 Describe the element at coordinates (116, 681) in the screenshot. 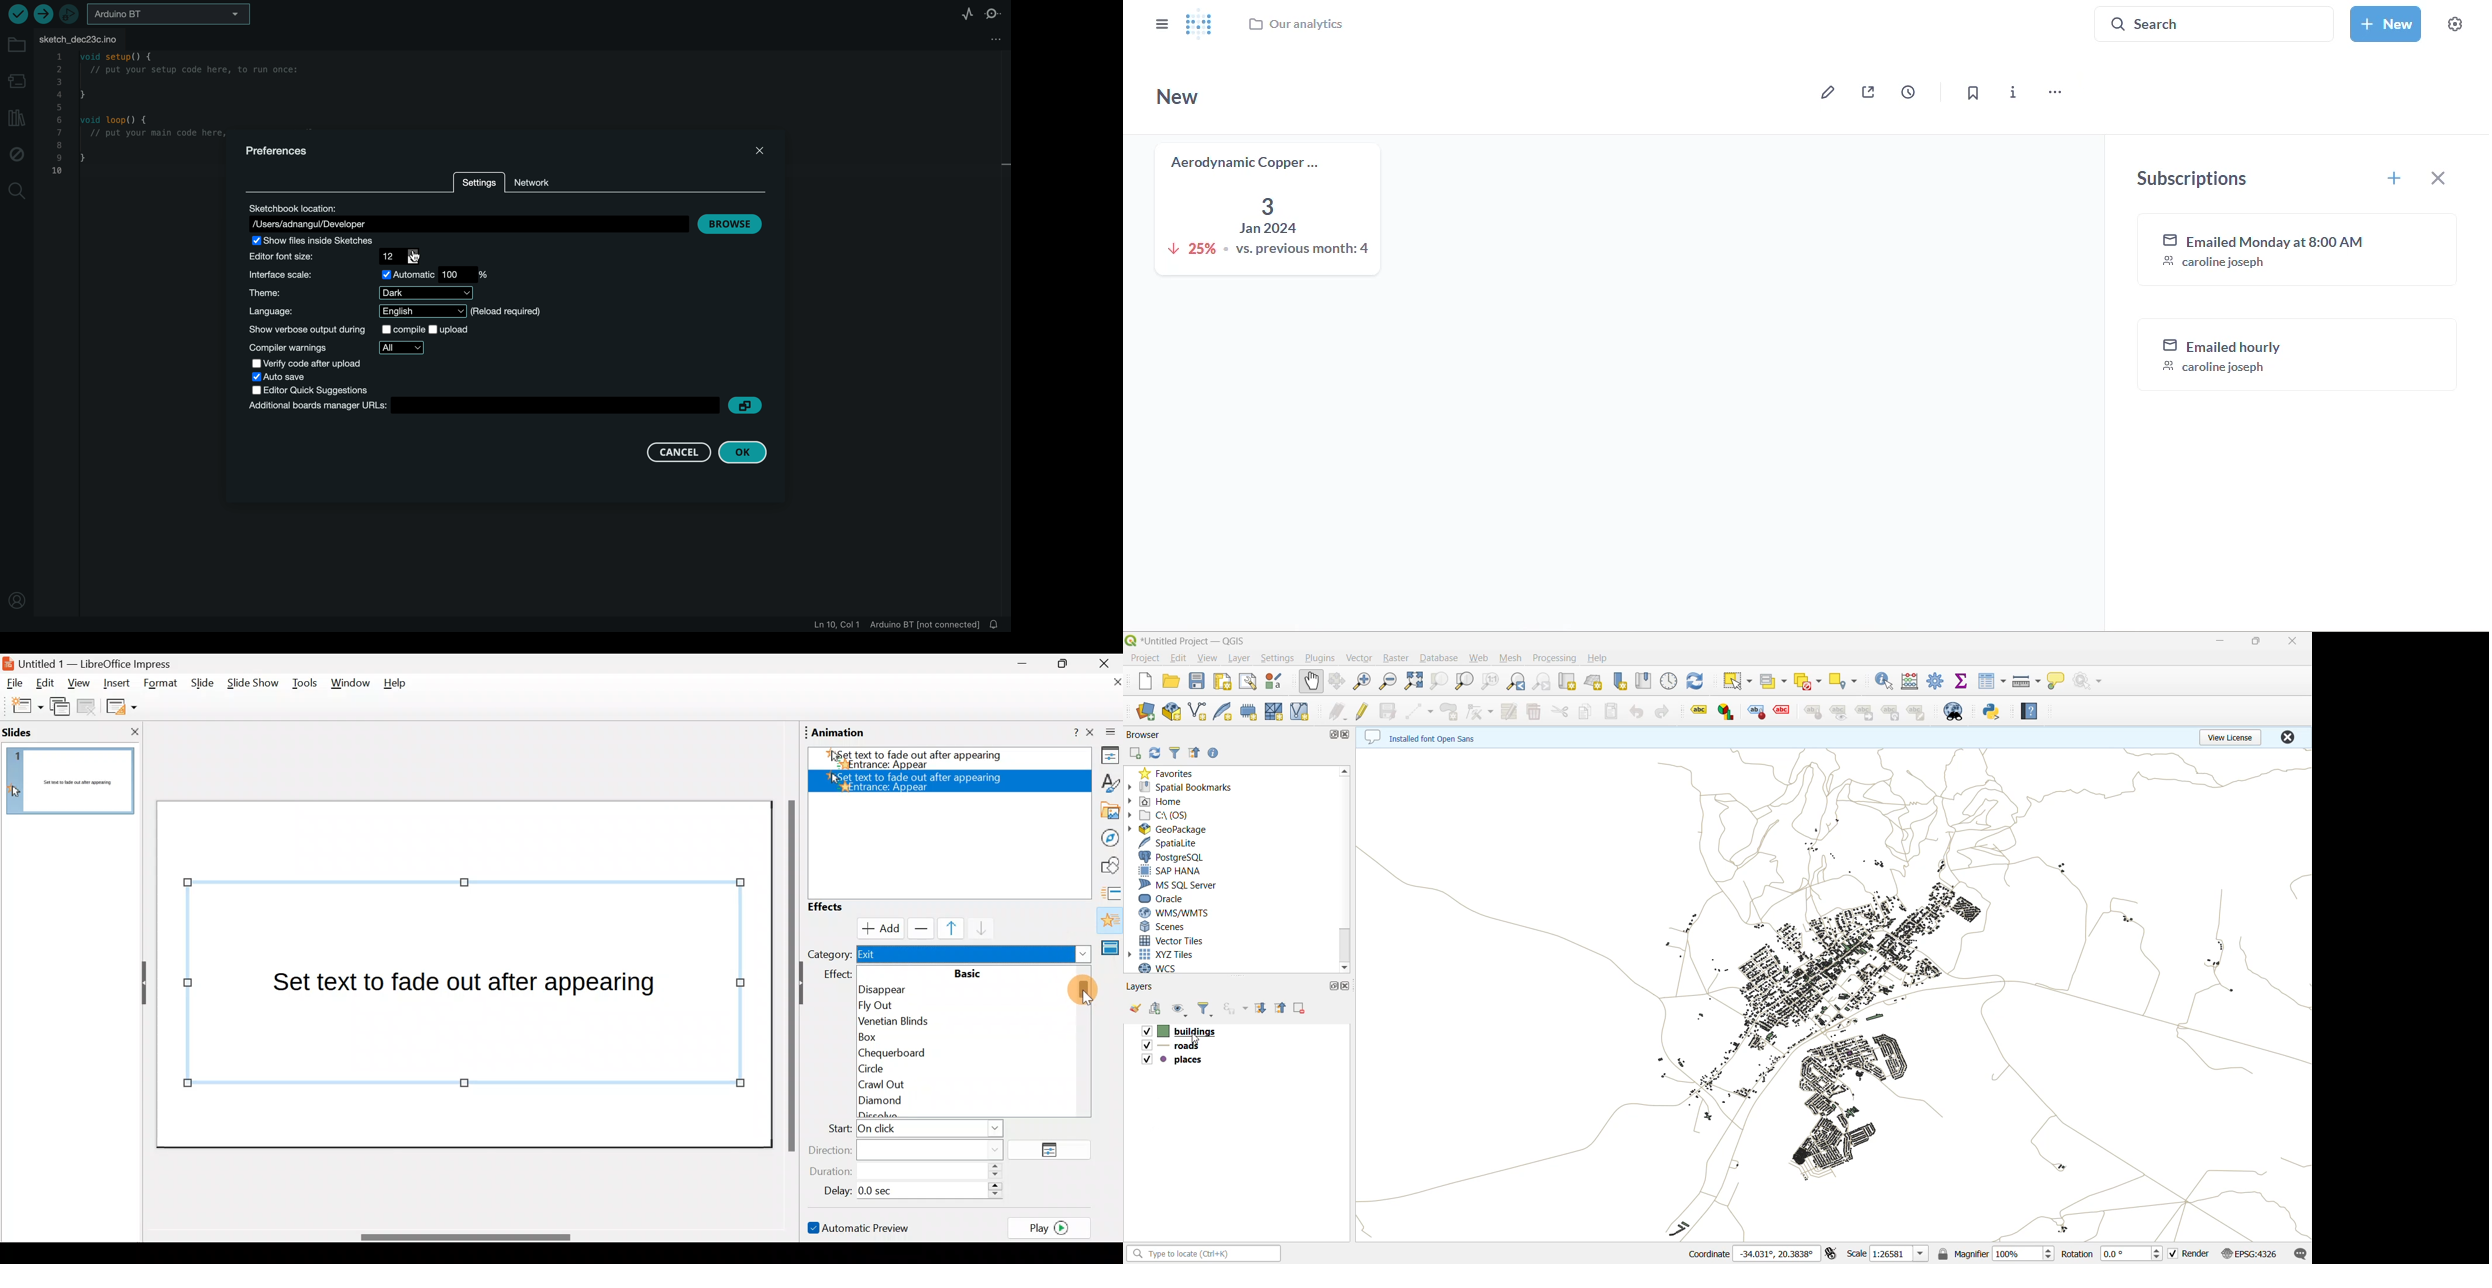

I see `Insert` at that location.